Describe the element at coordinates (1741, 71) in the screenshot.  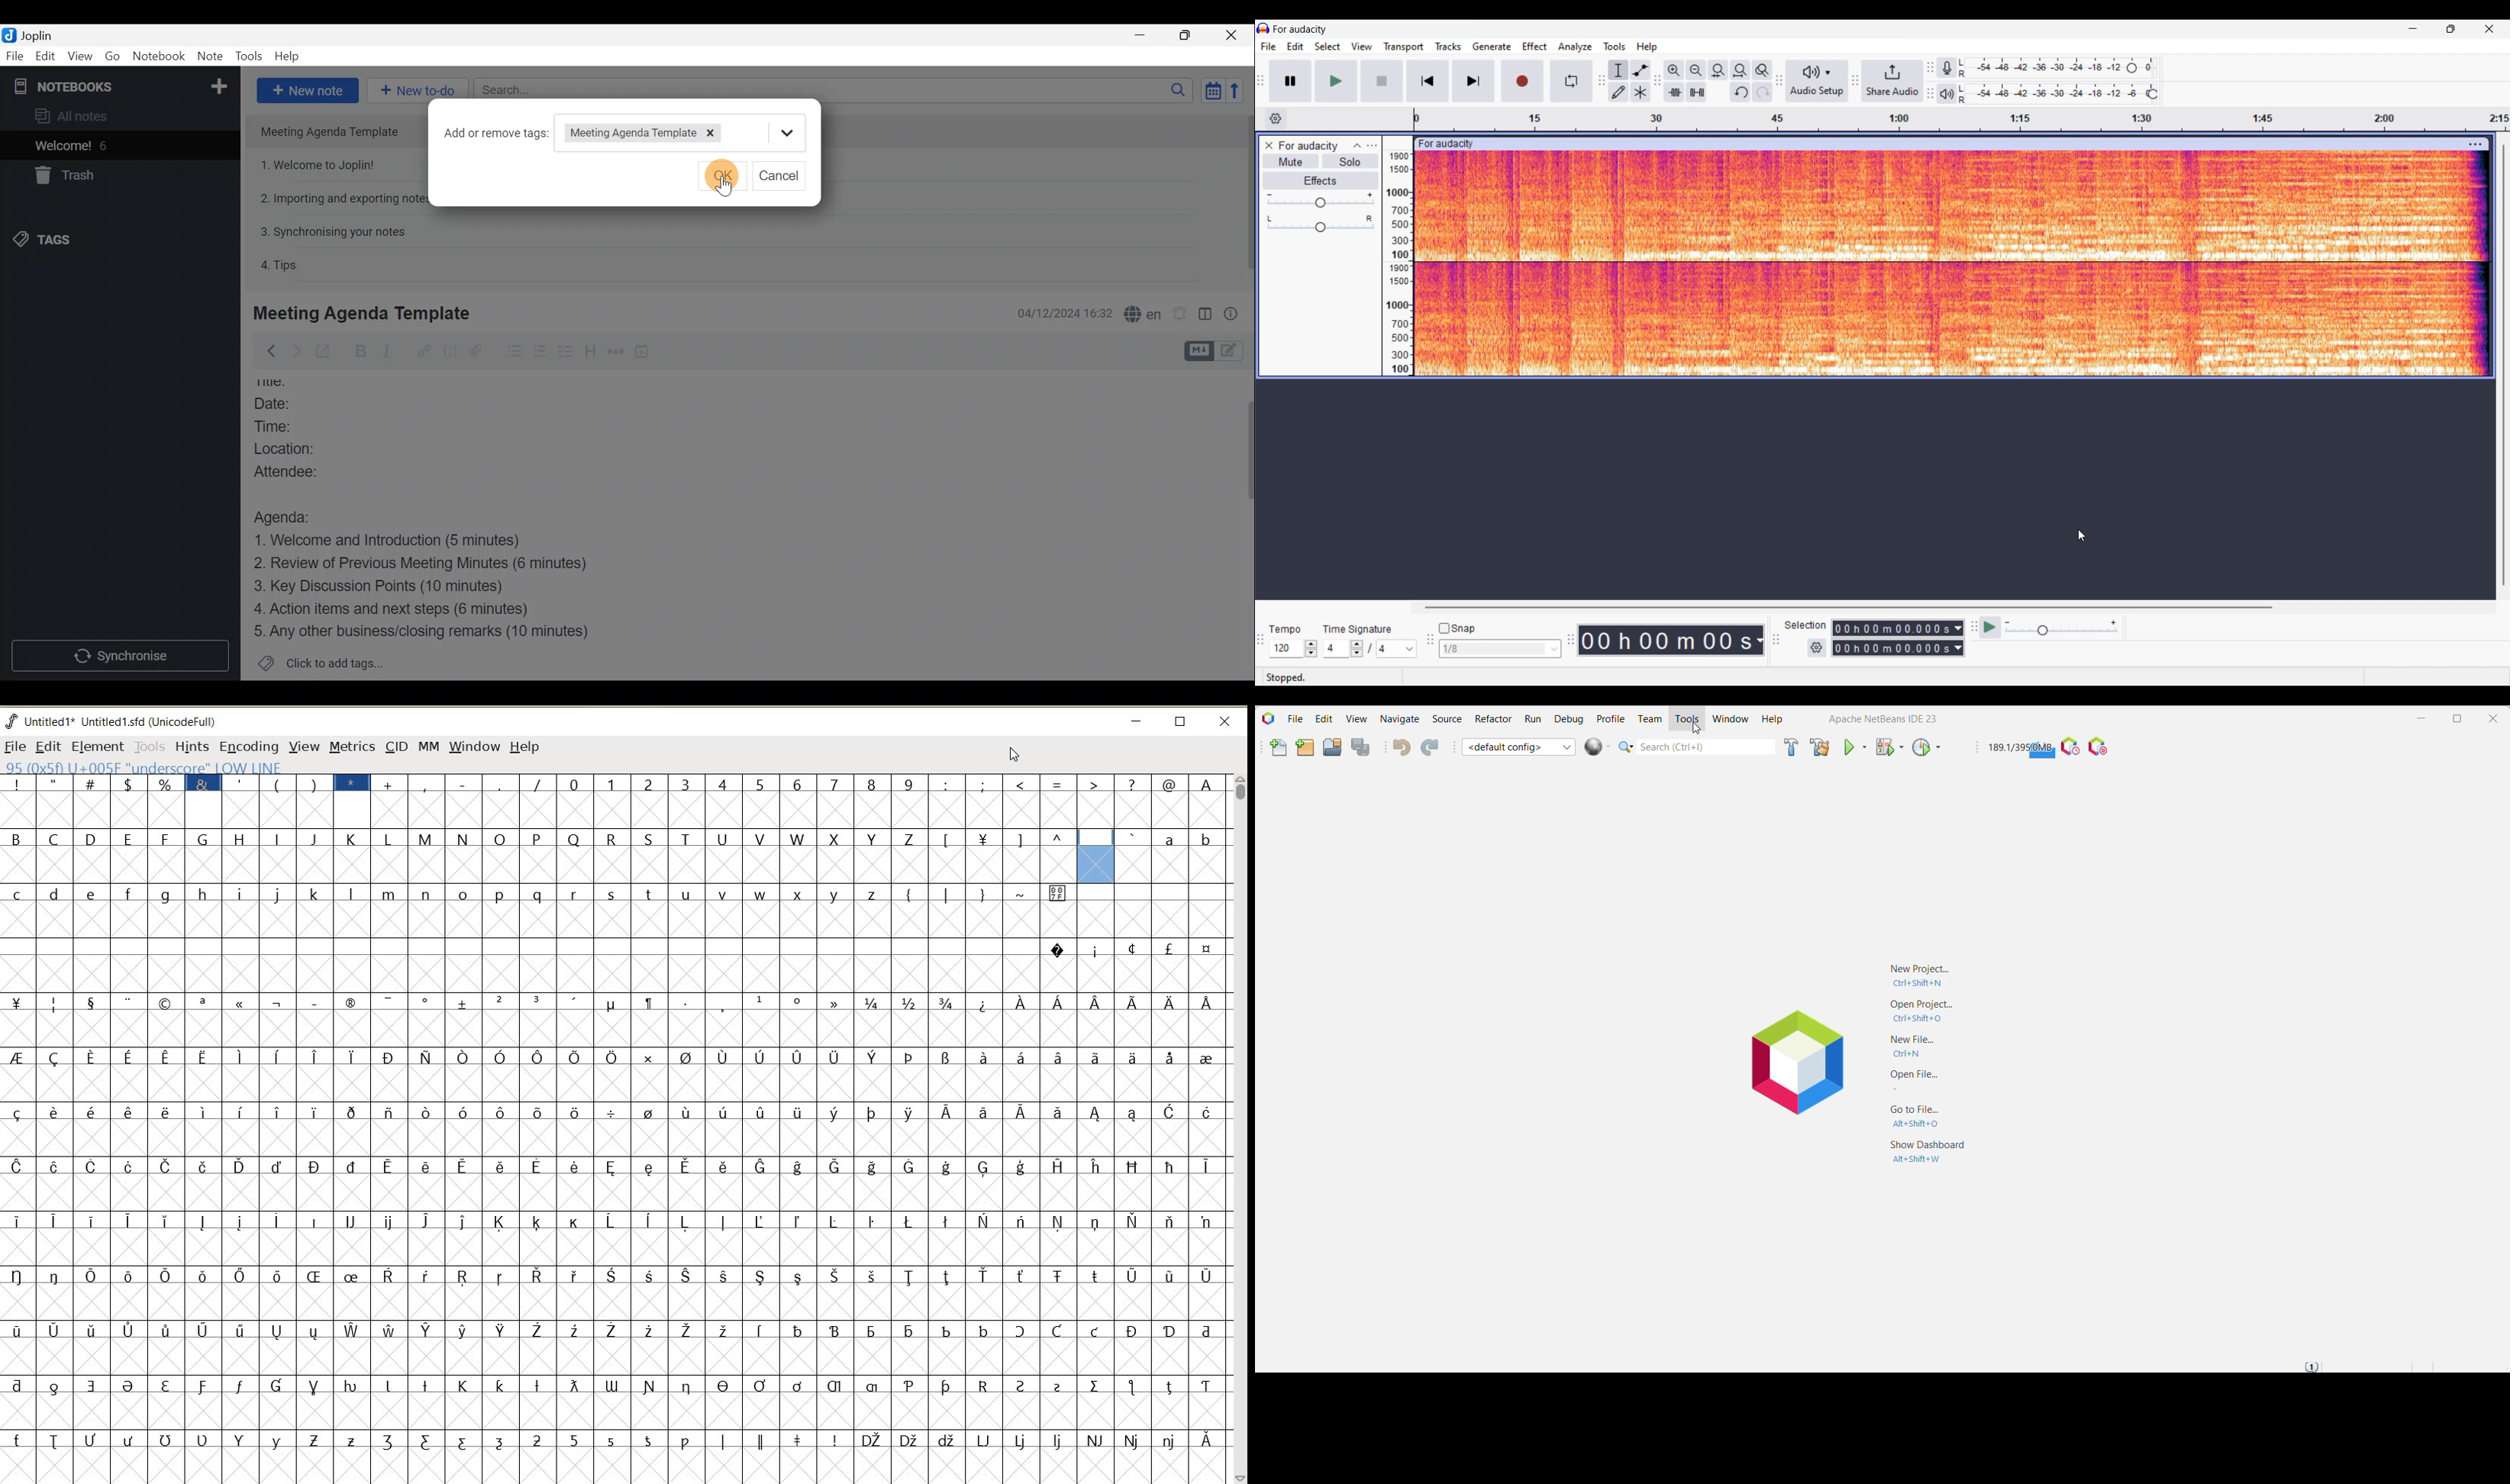
I see `Fit projection to width` at that location.